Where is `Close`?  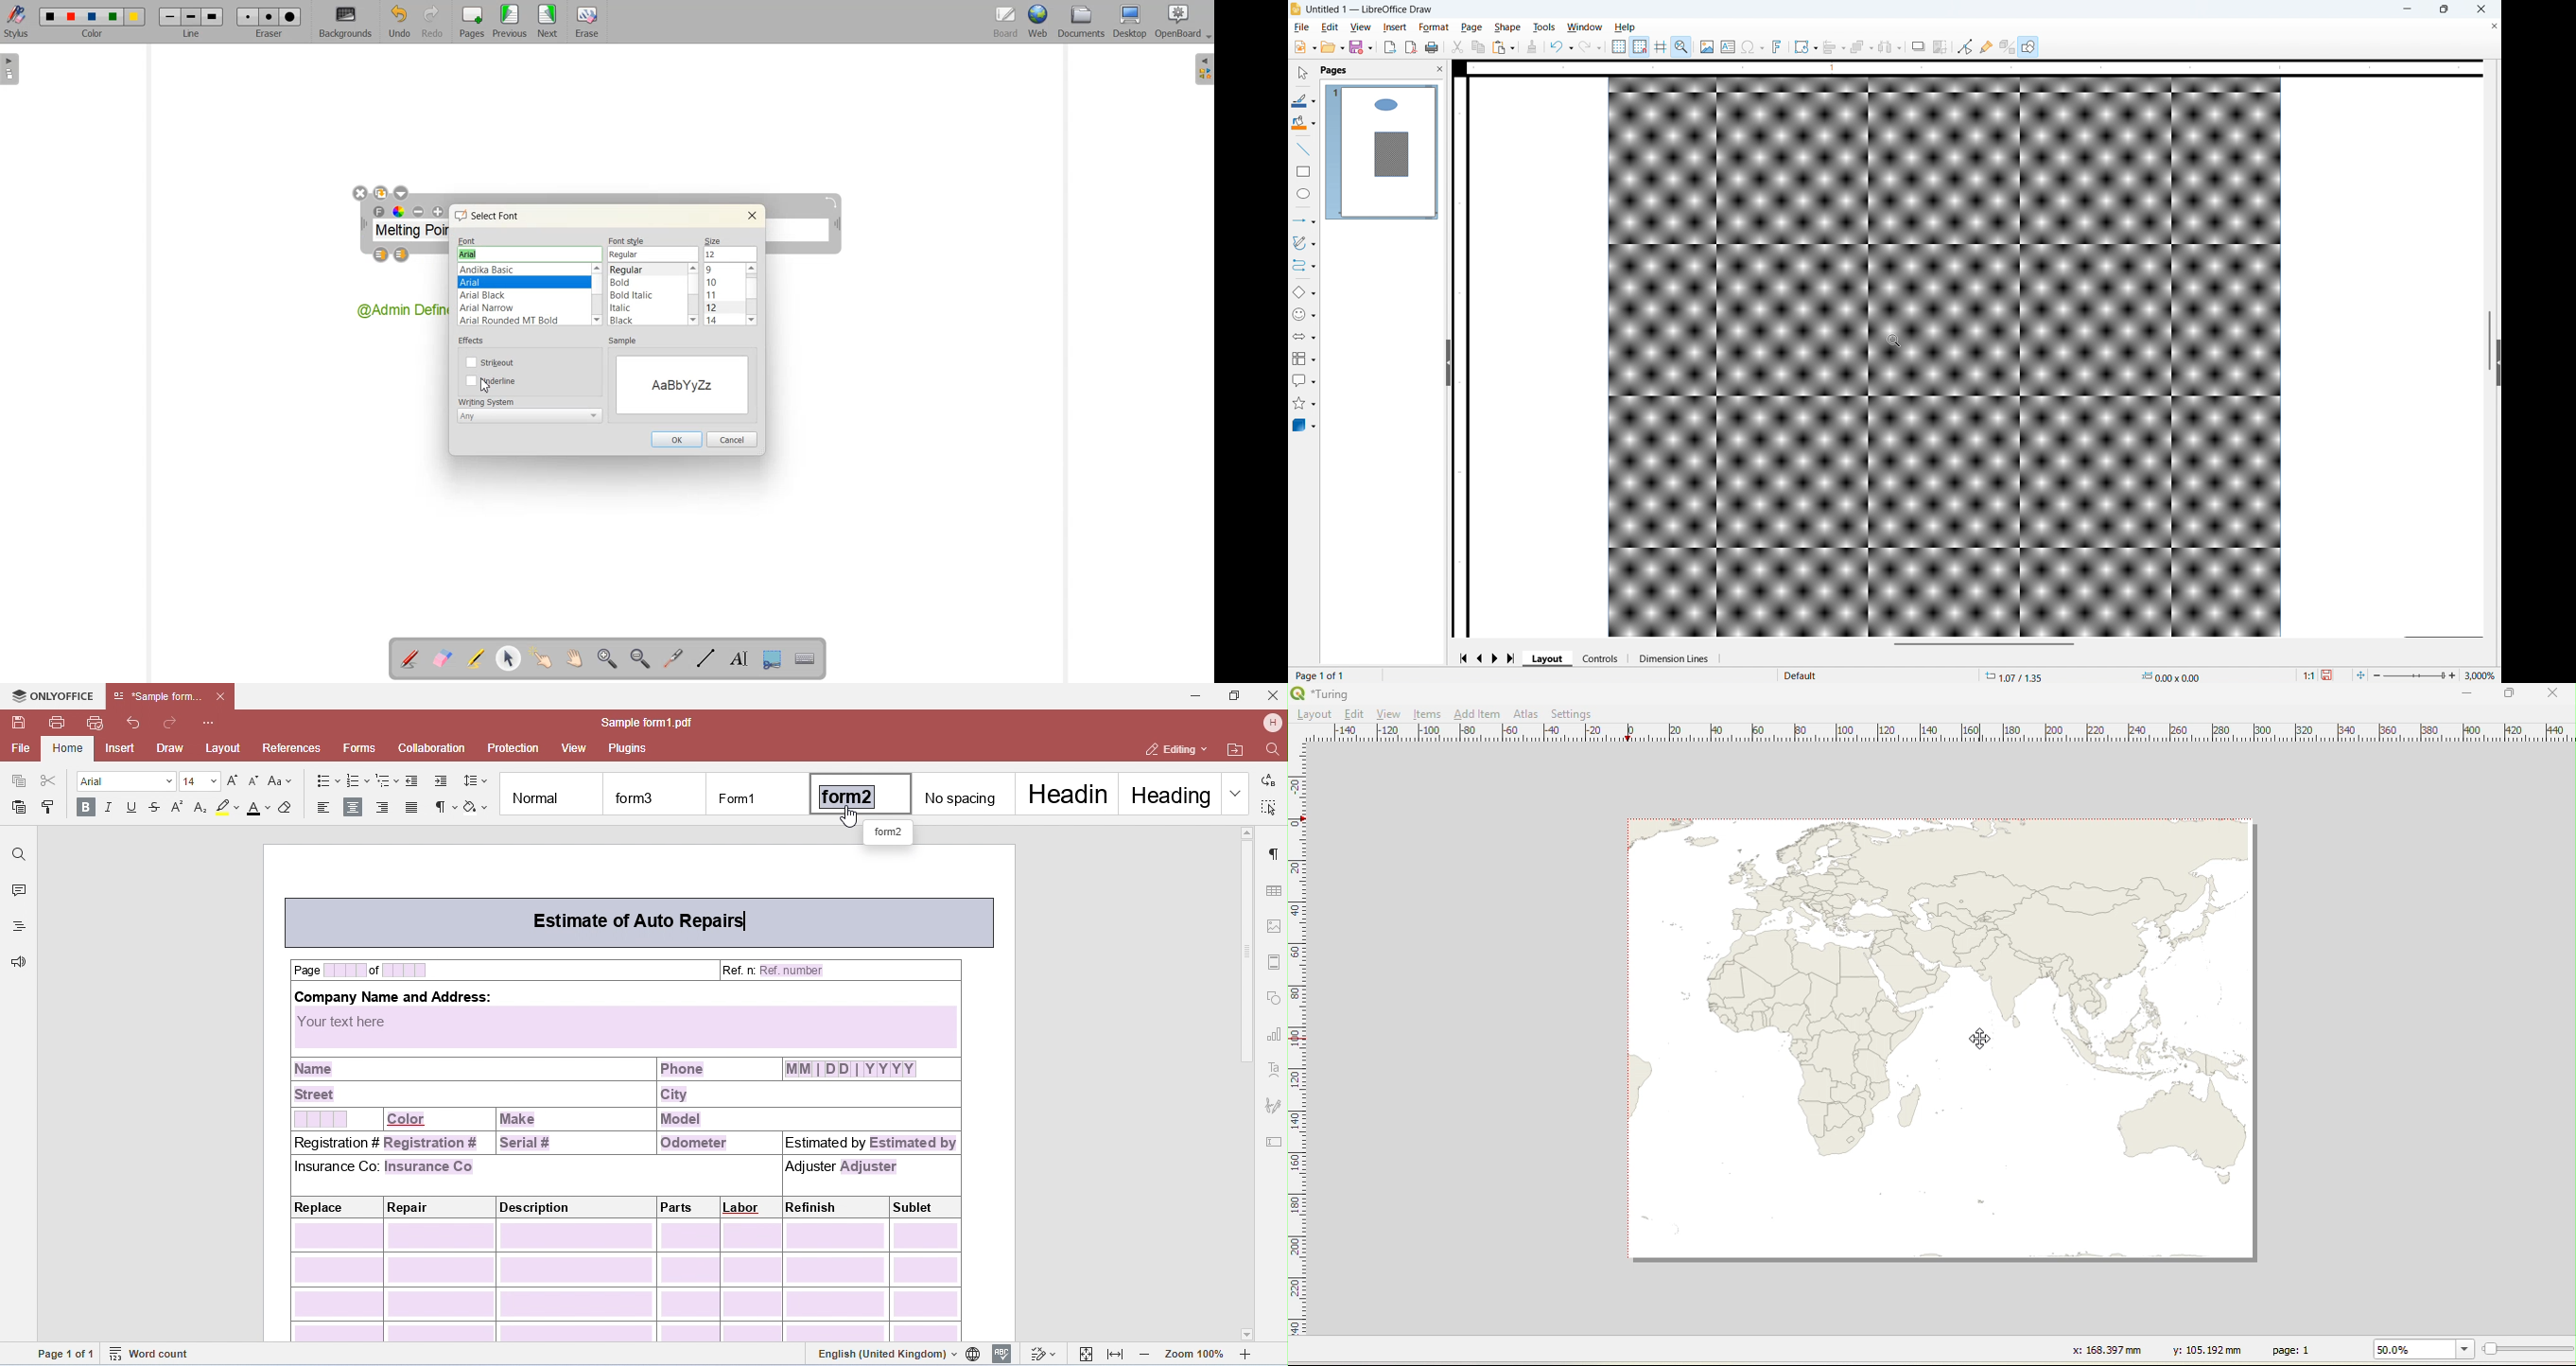 Close is located at coordinates (2551, 695).